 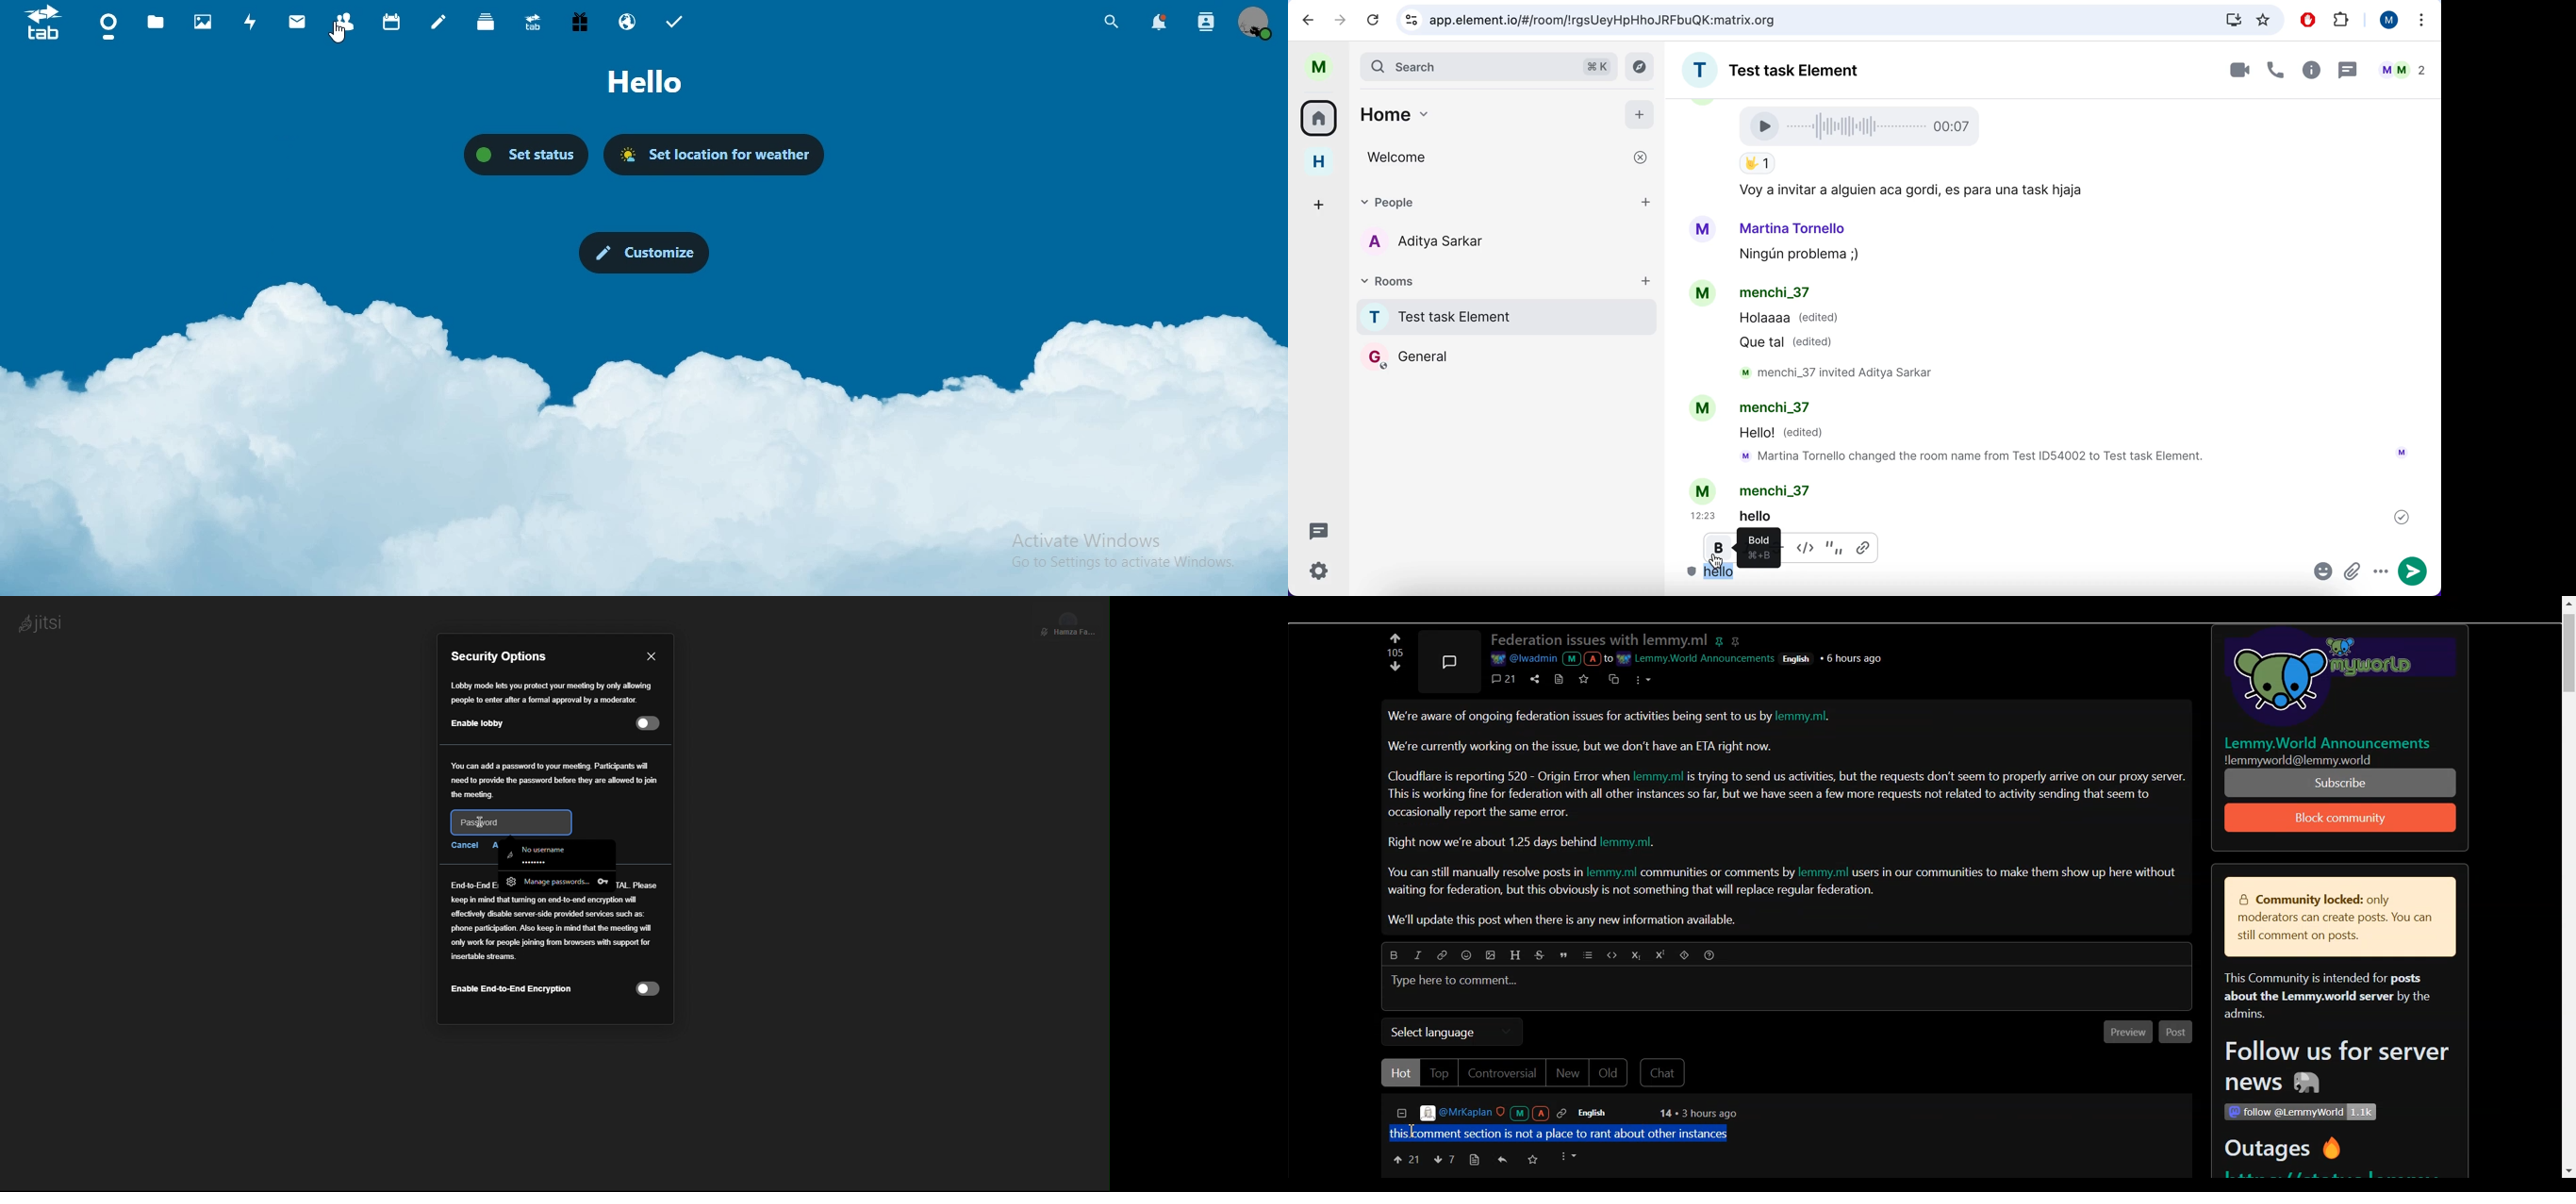 What do you see at coordinates (1438, 1073) in the screenshot?
I see `Top` at bounding box center [1438, 1073].